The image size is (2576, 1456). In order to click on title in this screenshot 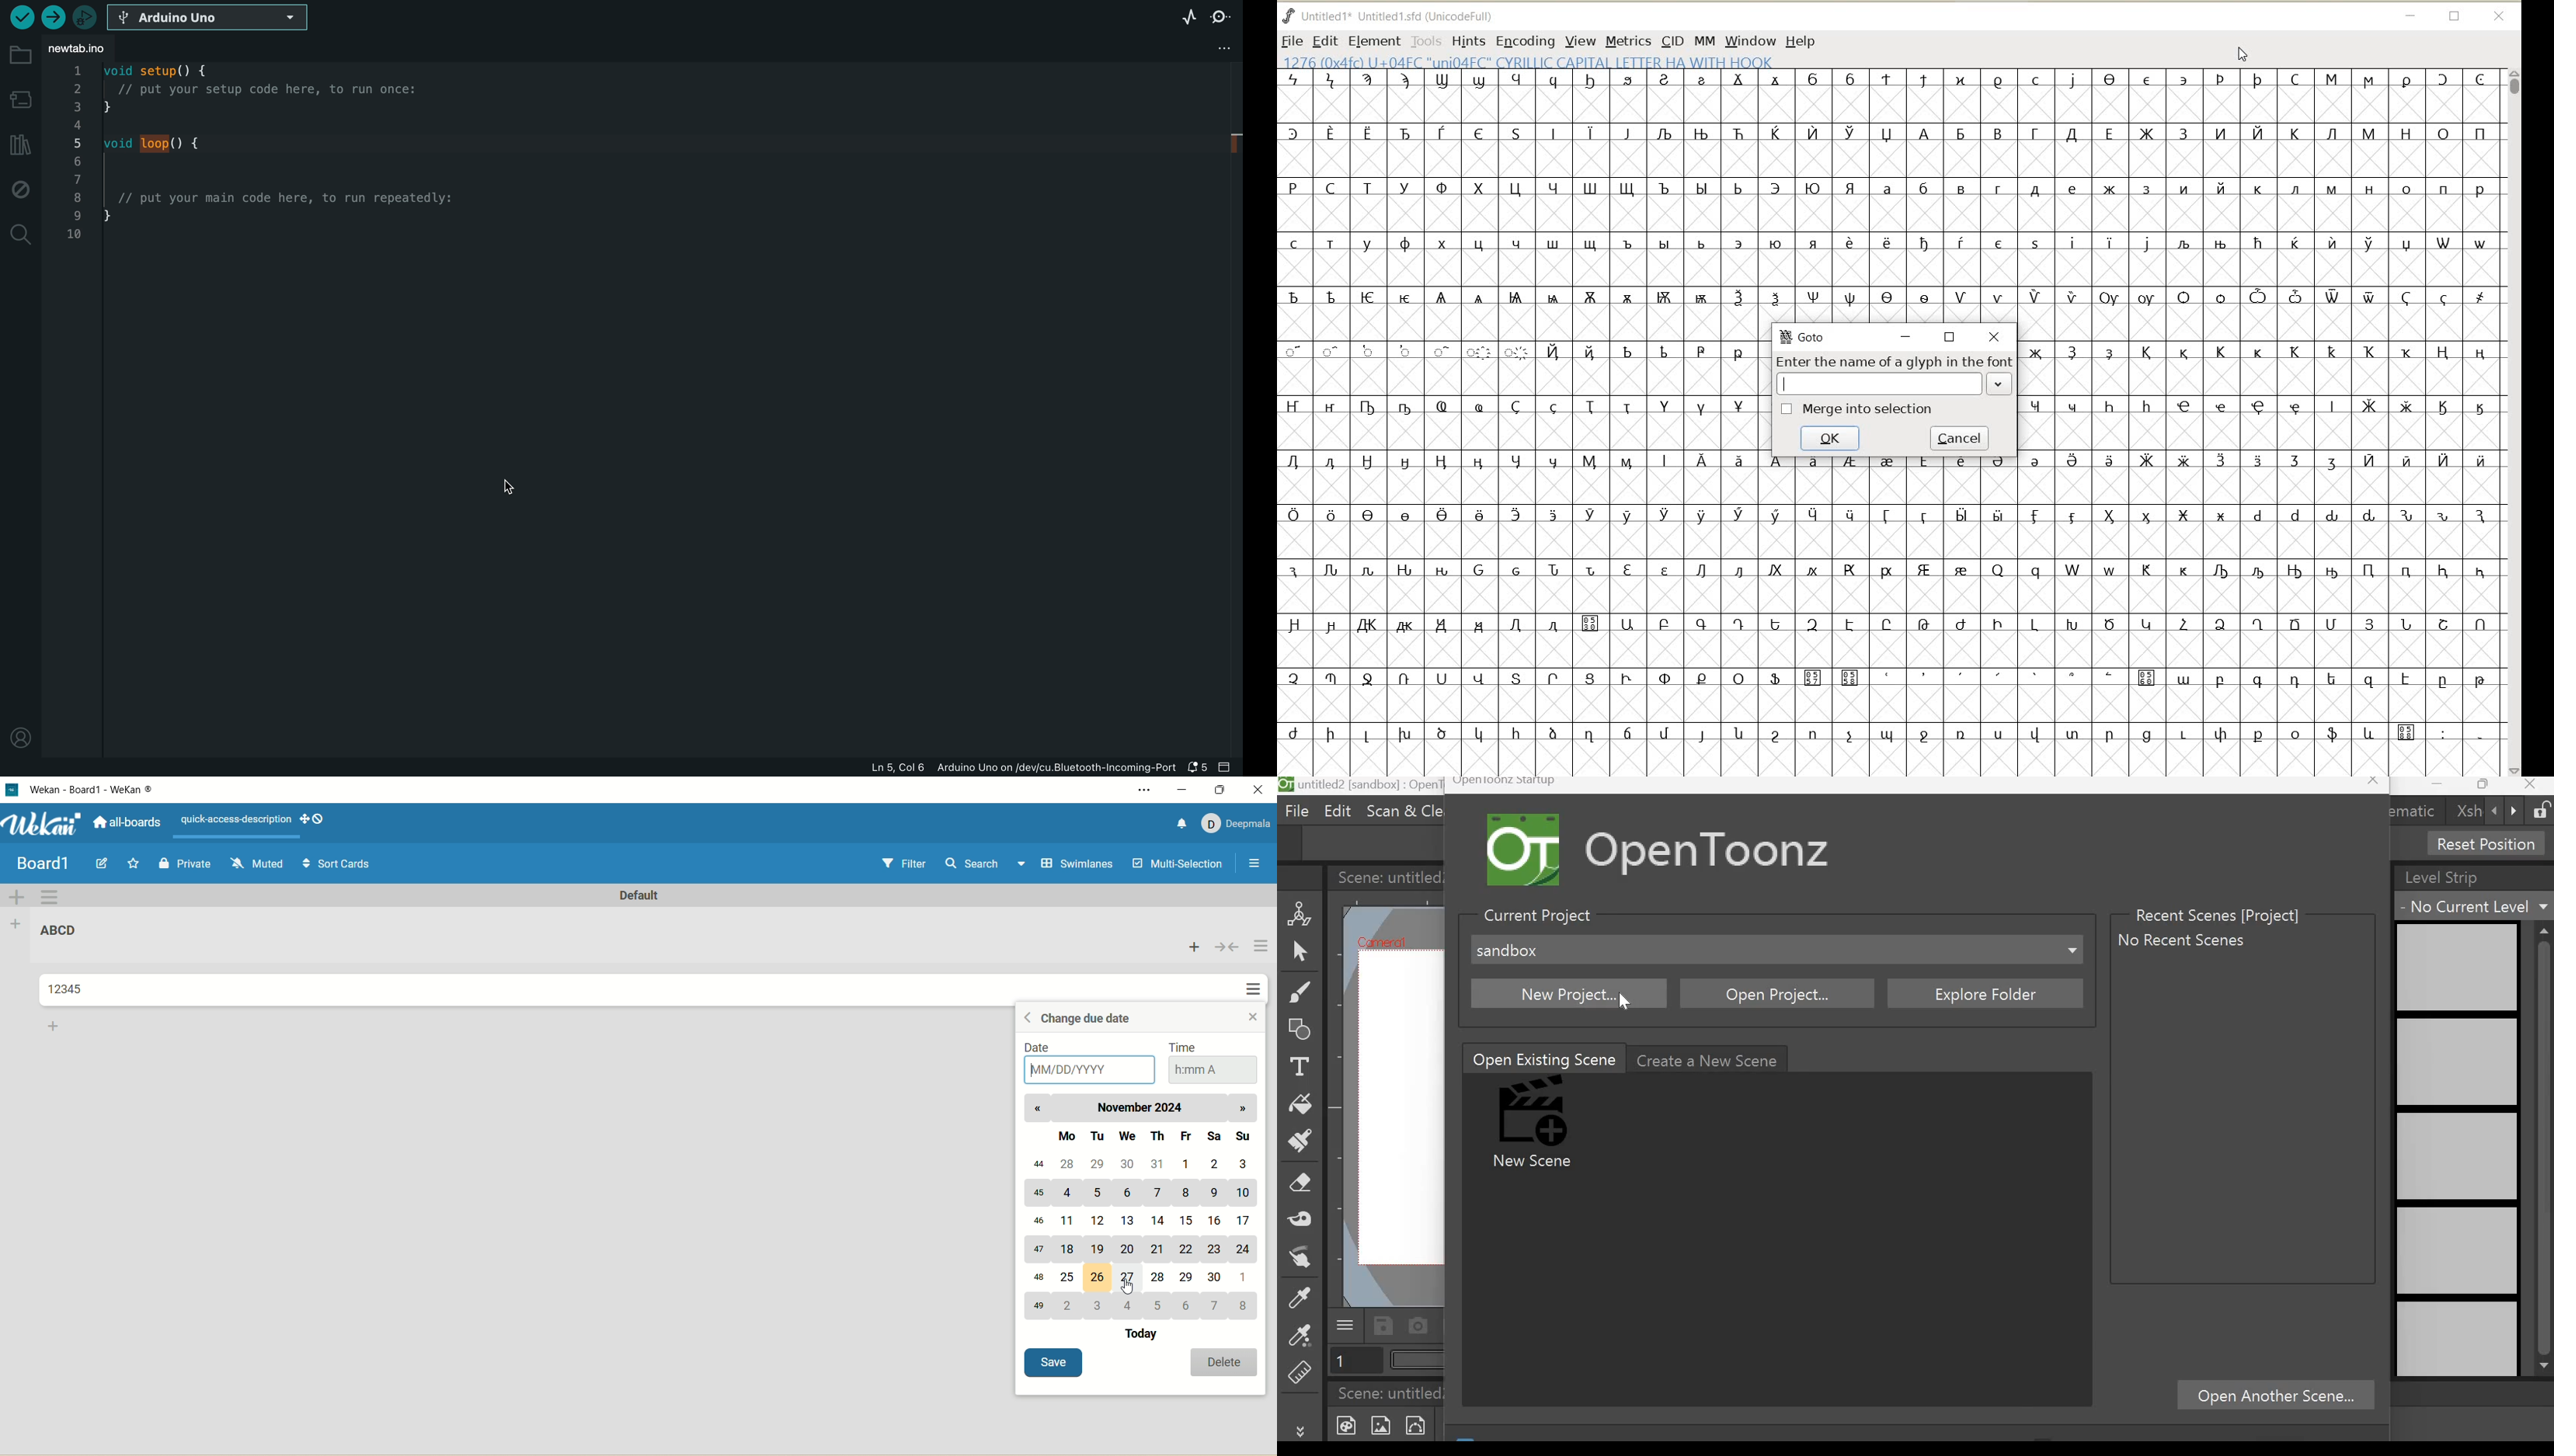, I will do `click(93, 793)`.